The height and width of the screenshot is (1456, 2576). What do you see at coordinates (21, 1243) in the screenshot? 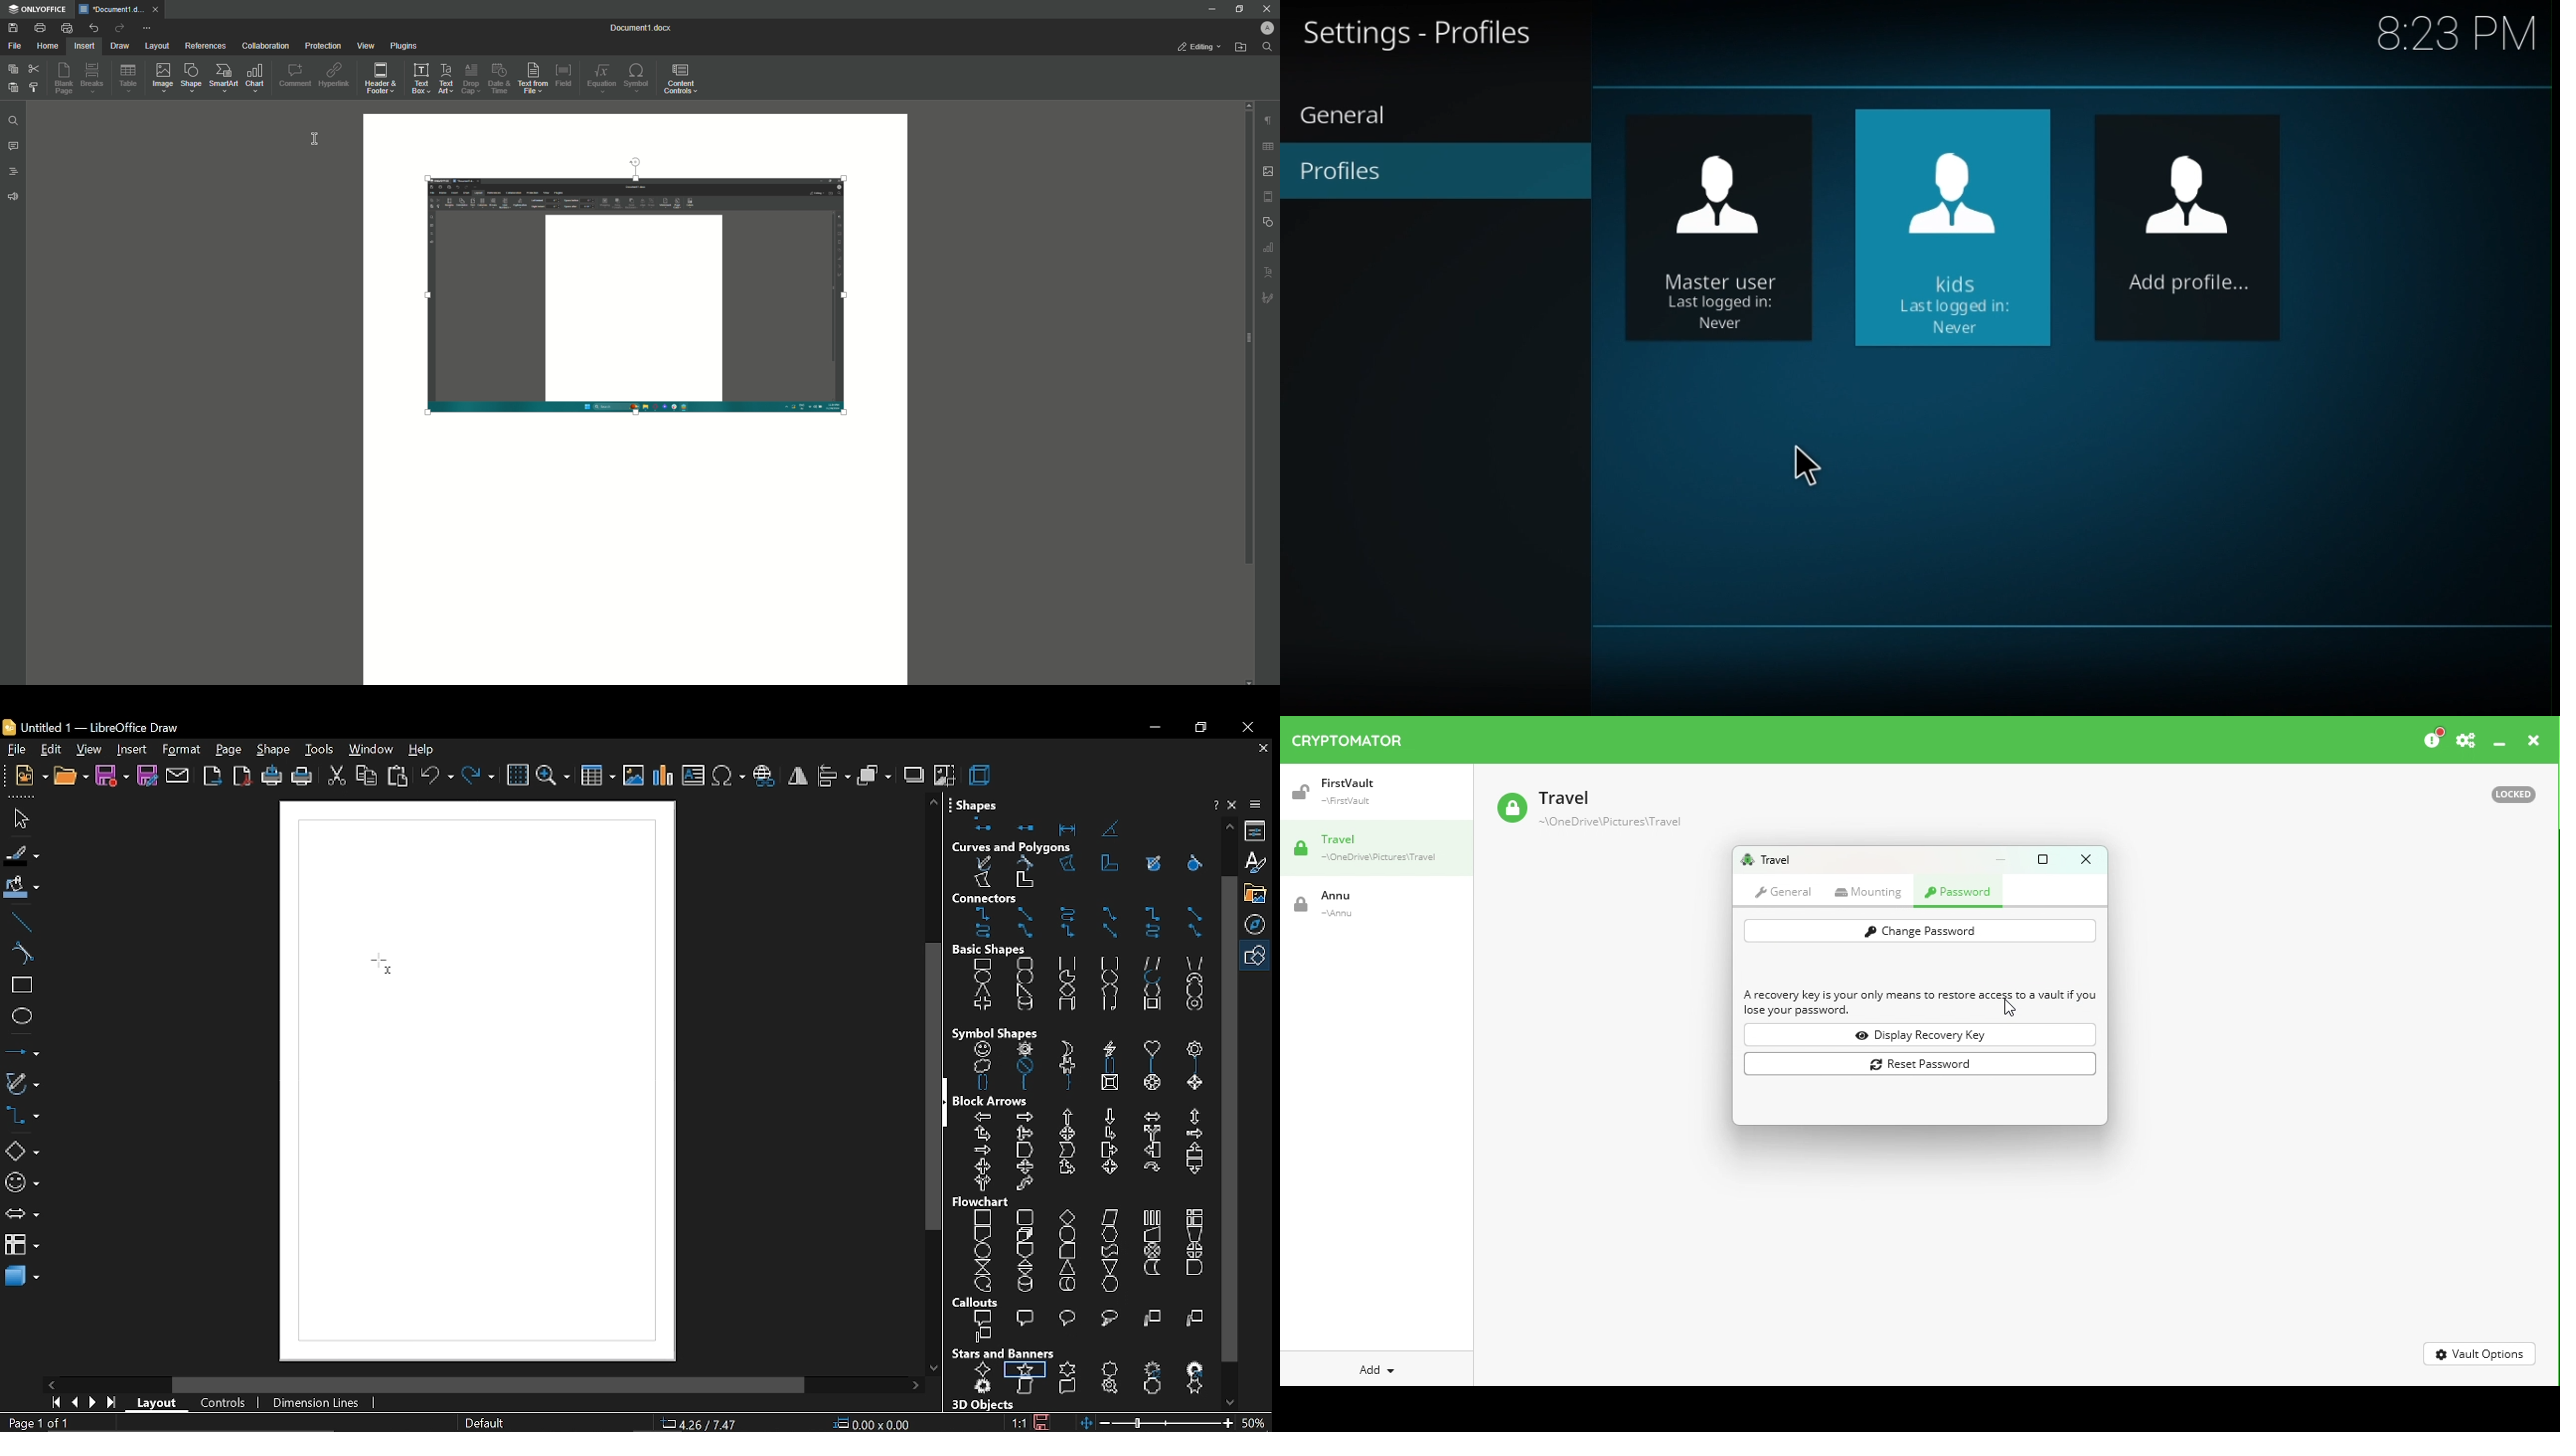
I see `flowchart` at bounding box center [21, 1243].